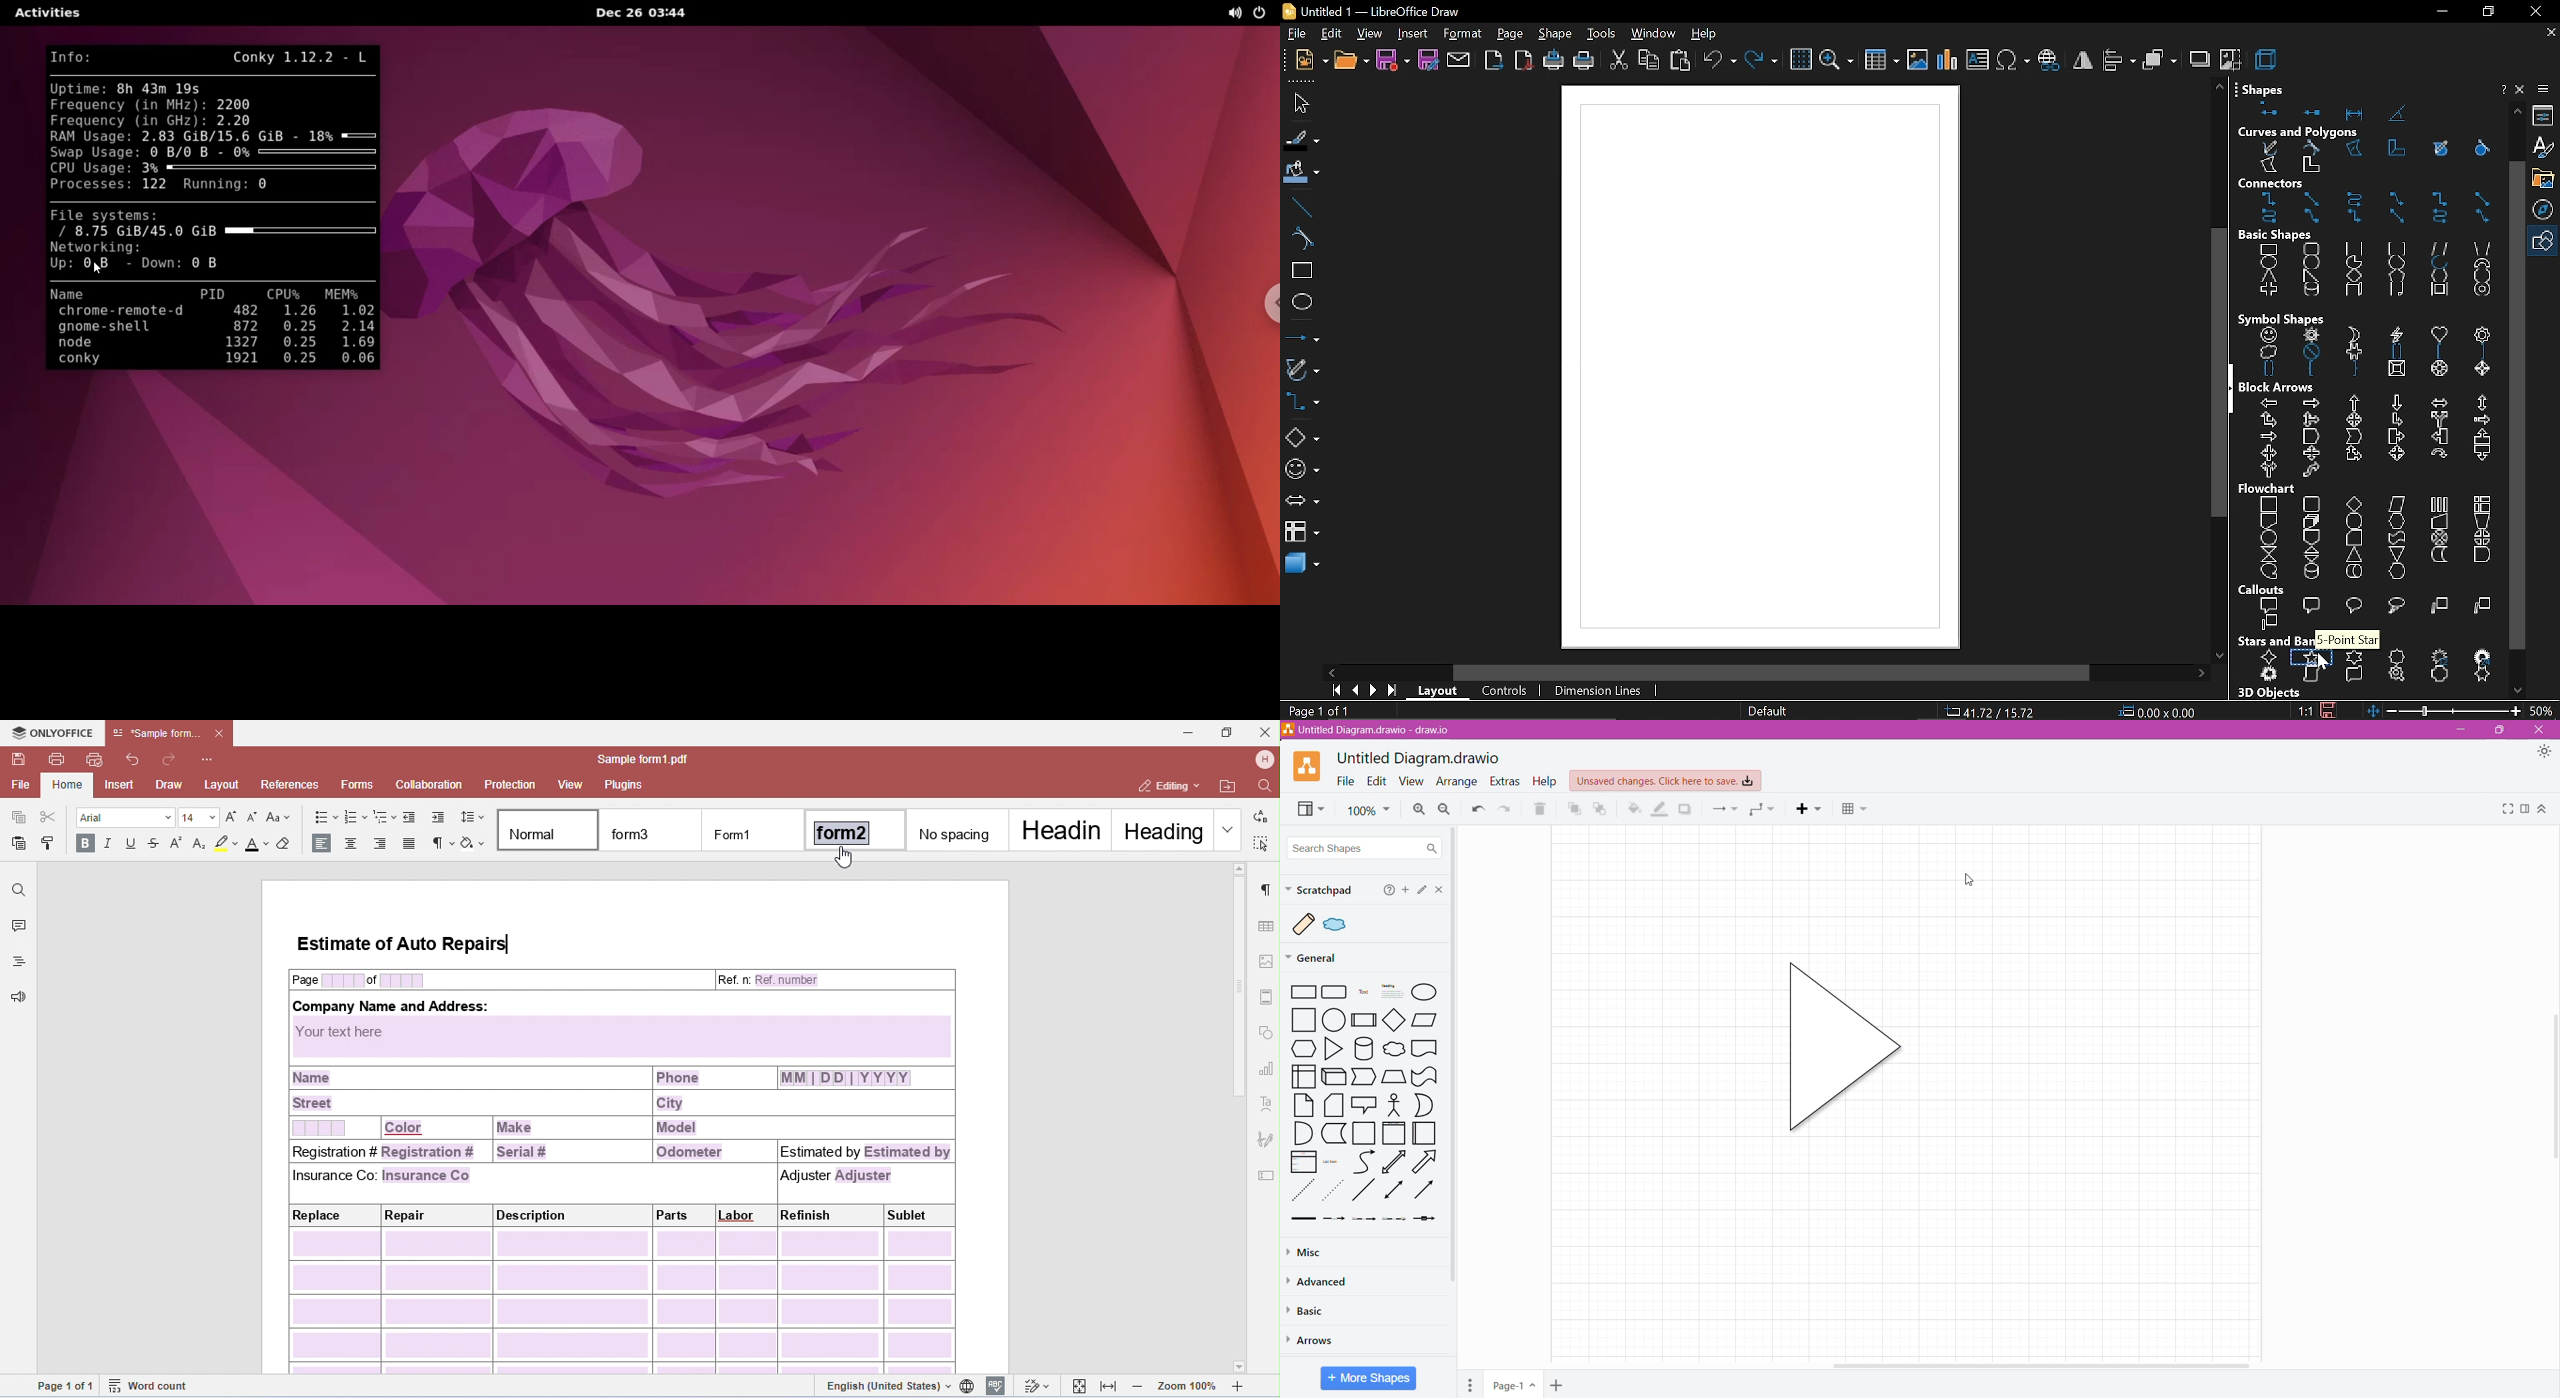 The height and width of the screenshot is (1400, 2576). I want to click on 3d shapes, so click(1302, 565).